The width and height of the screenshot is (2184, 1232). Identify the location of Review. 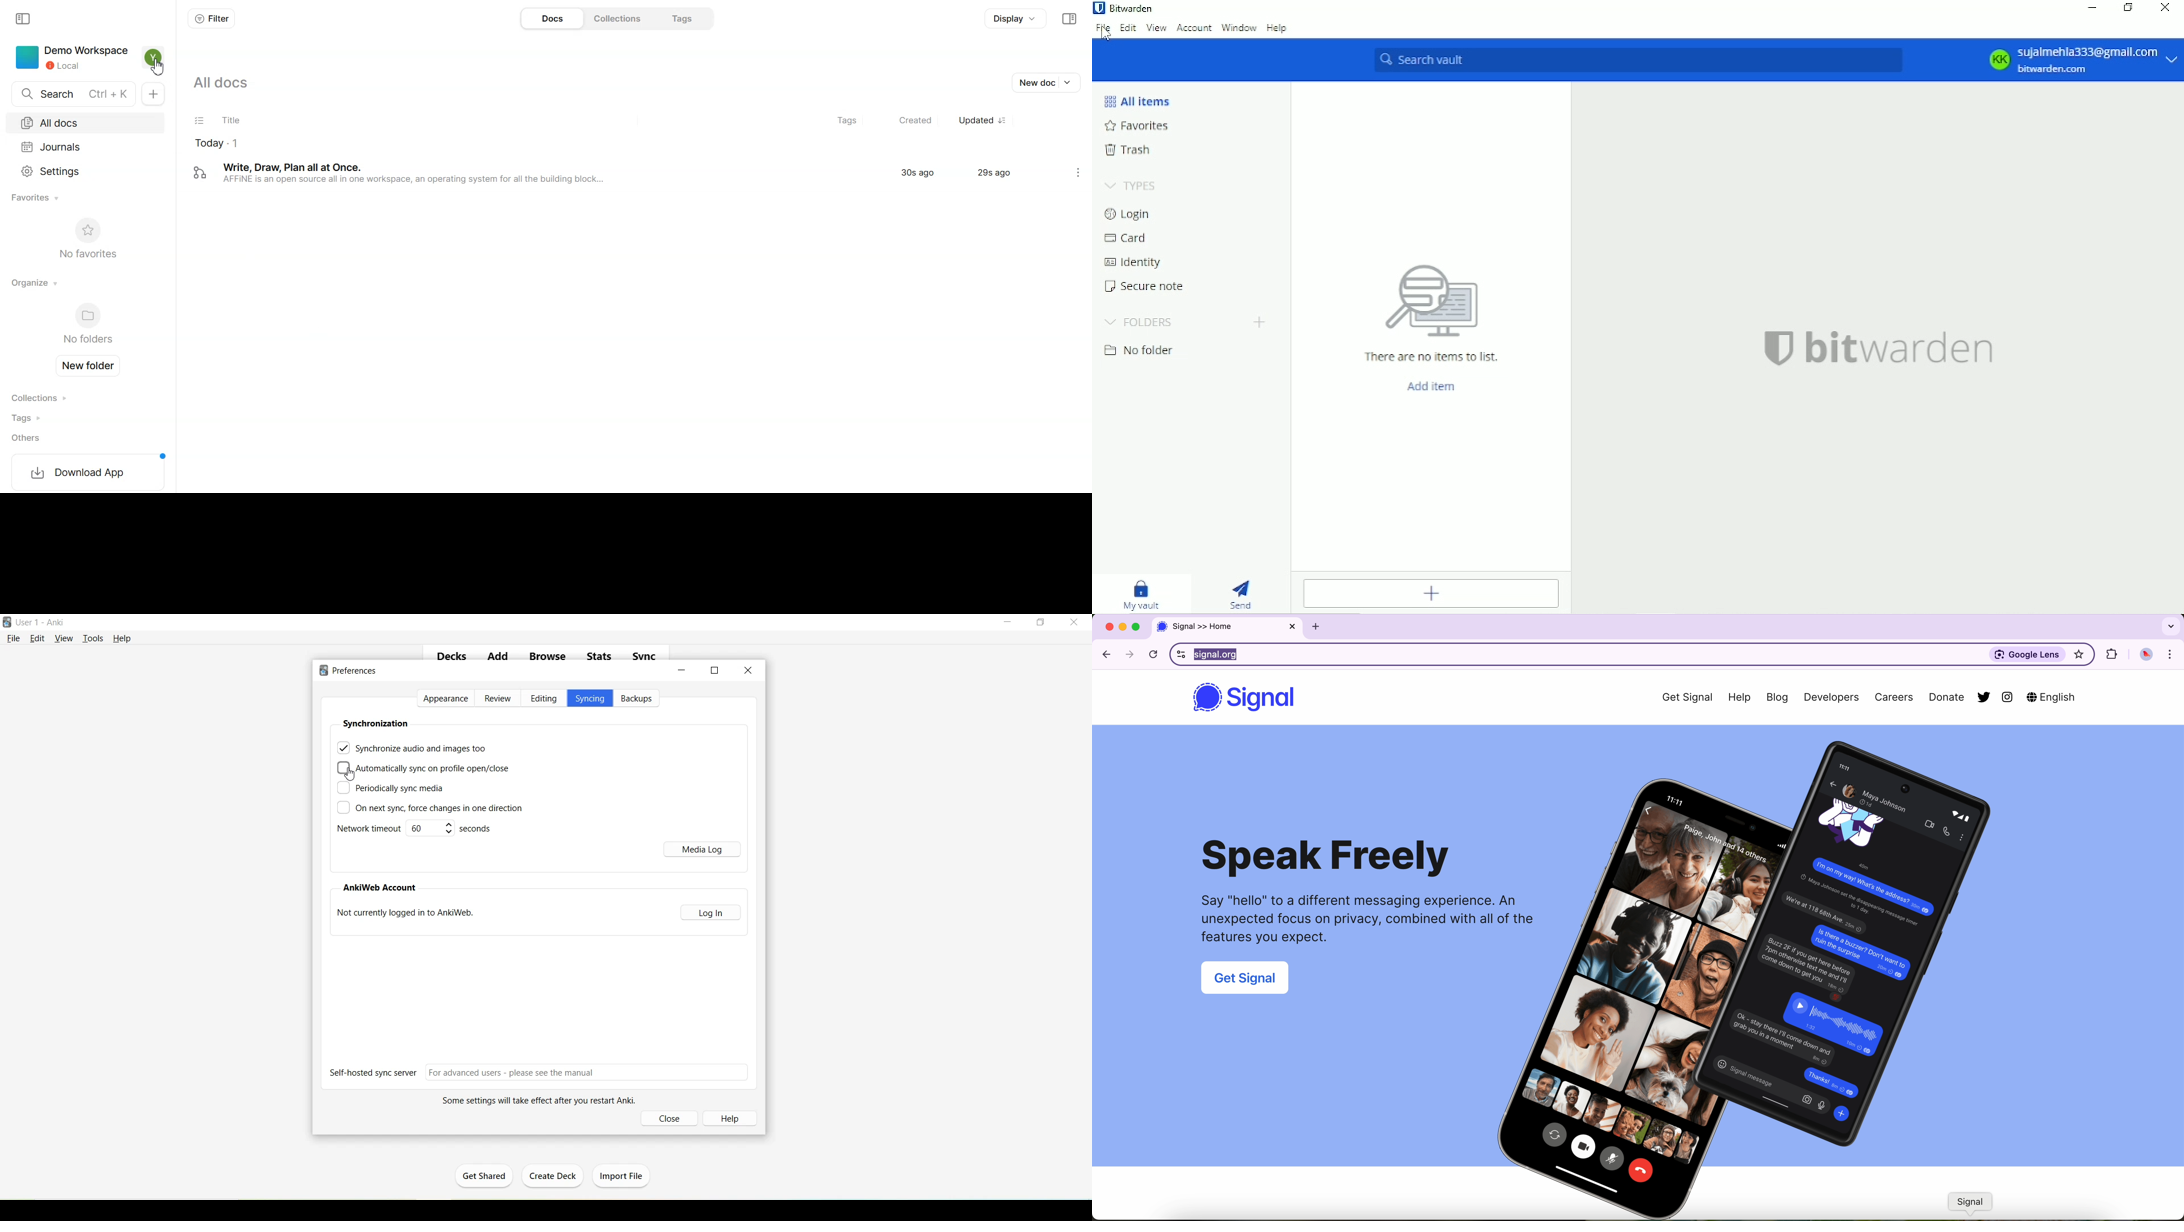
(499, 699).